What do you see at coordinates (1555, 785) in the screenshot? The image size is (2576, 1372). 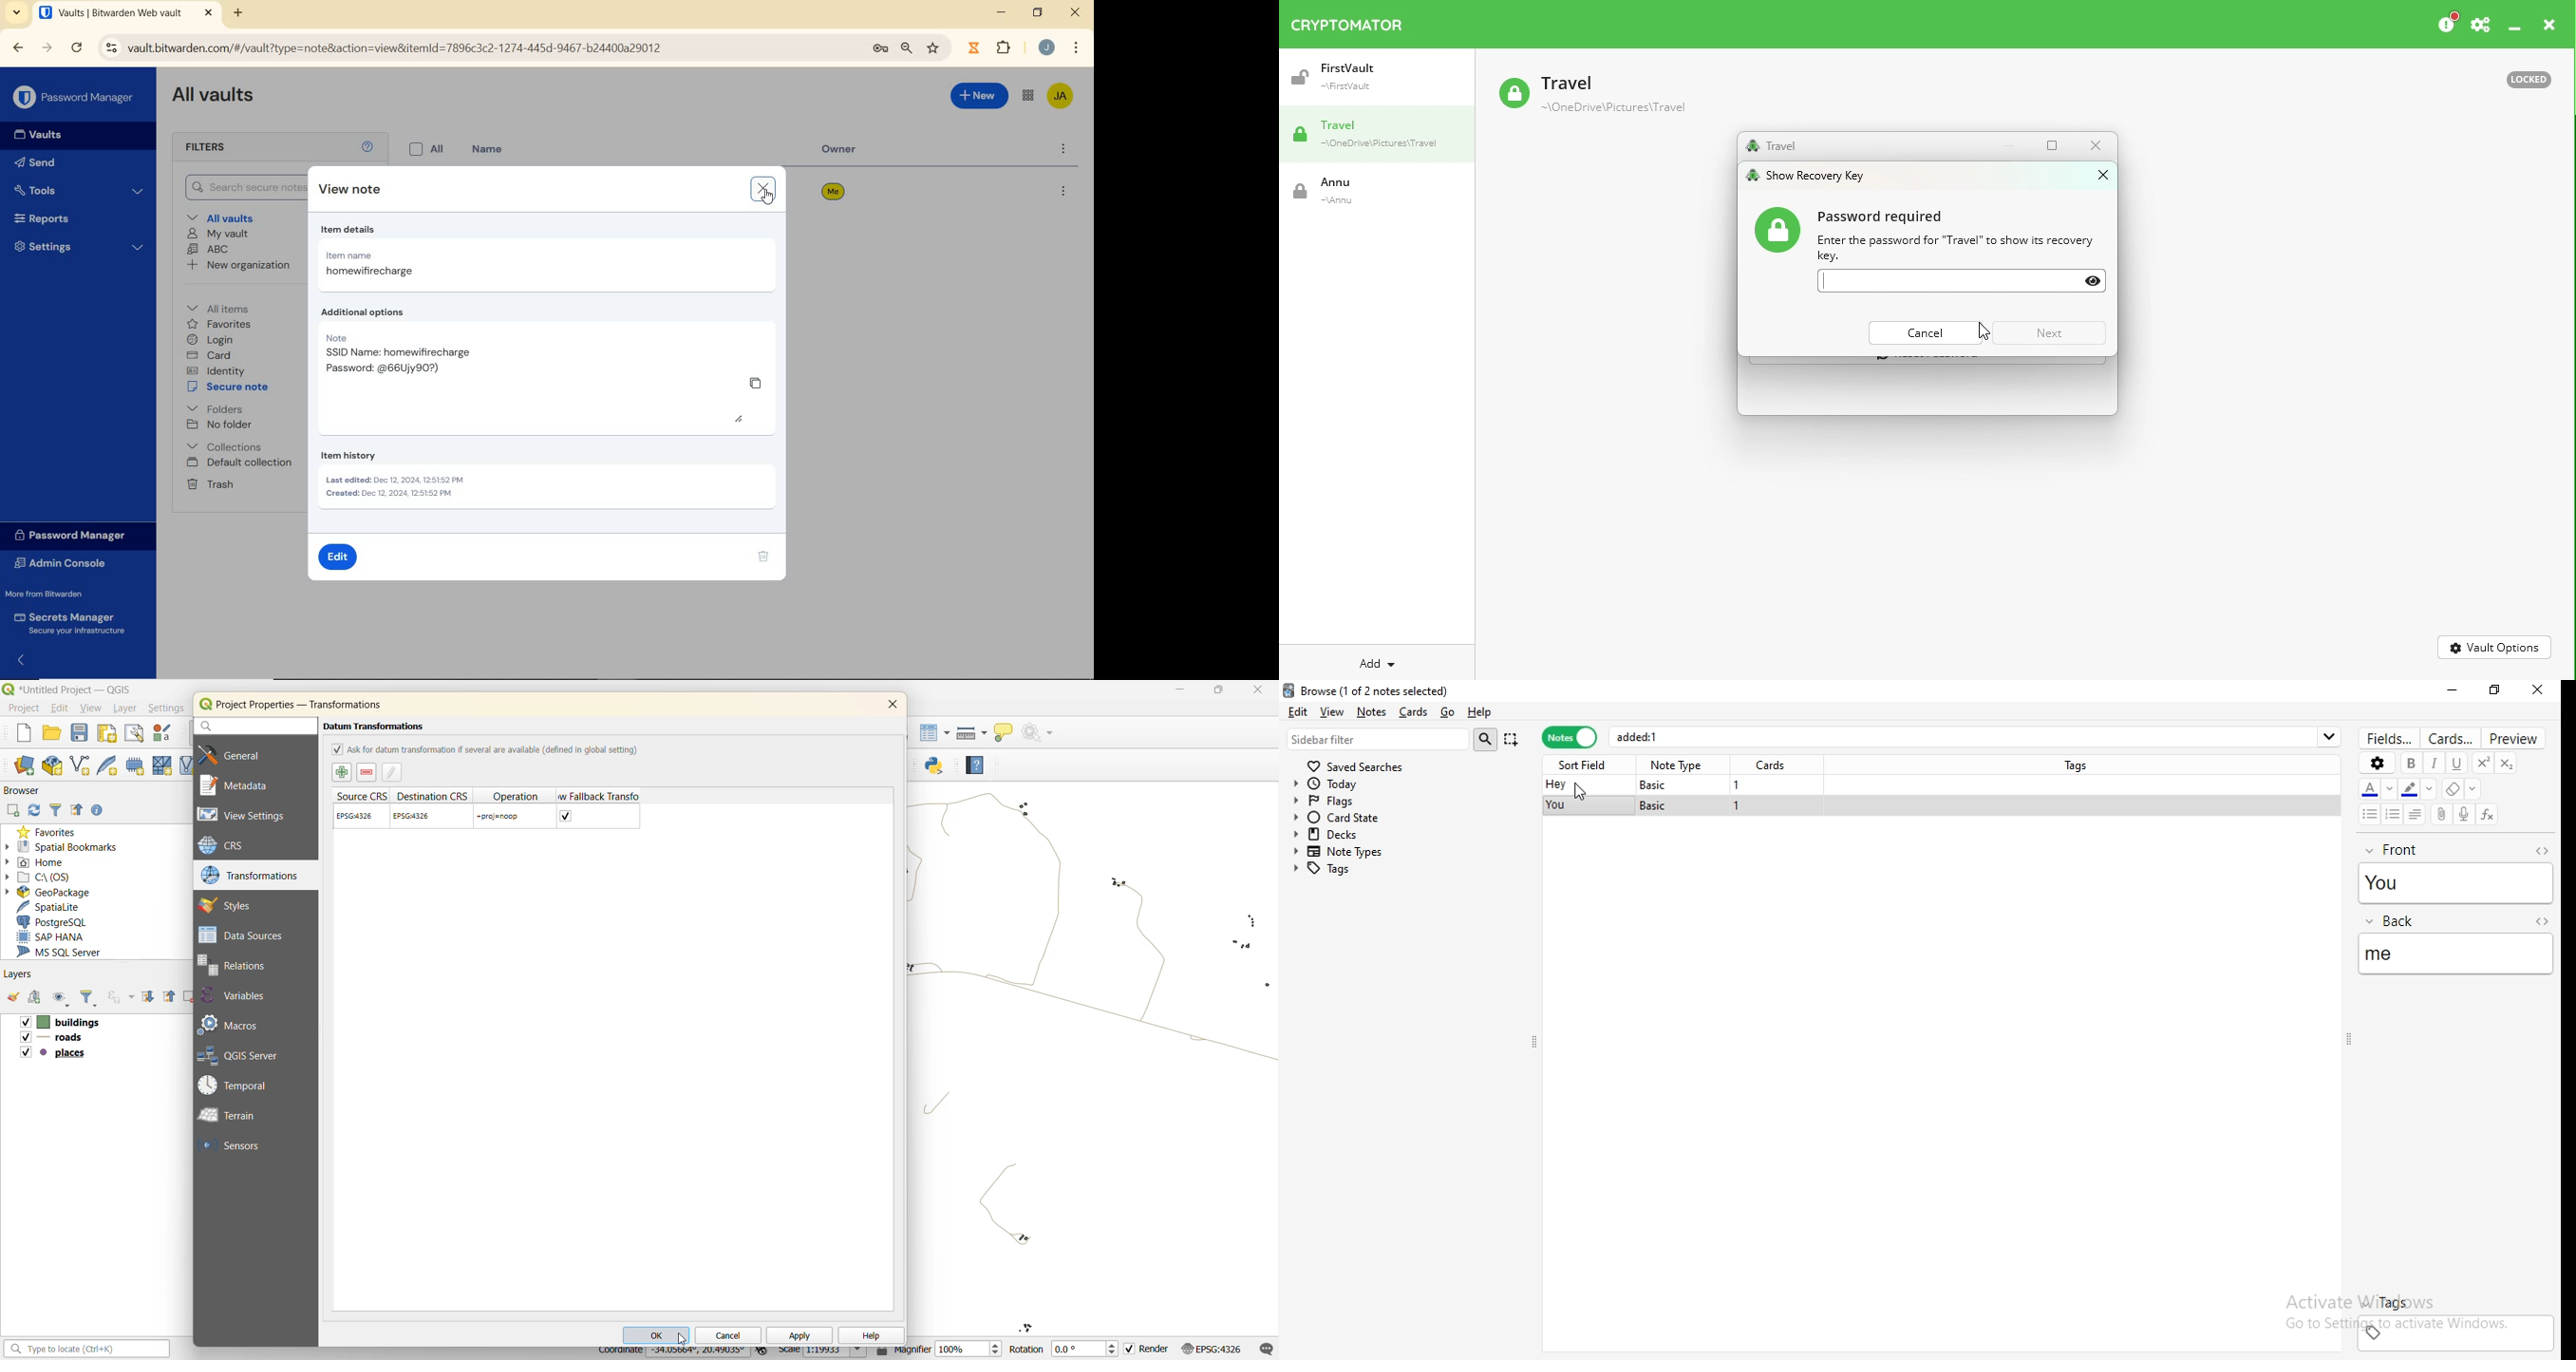 I see `hey` at bounding box center [1555, 785].